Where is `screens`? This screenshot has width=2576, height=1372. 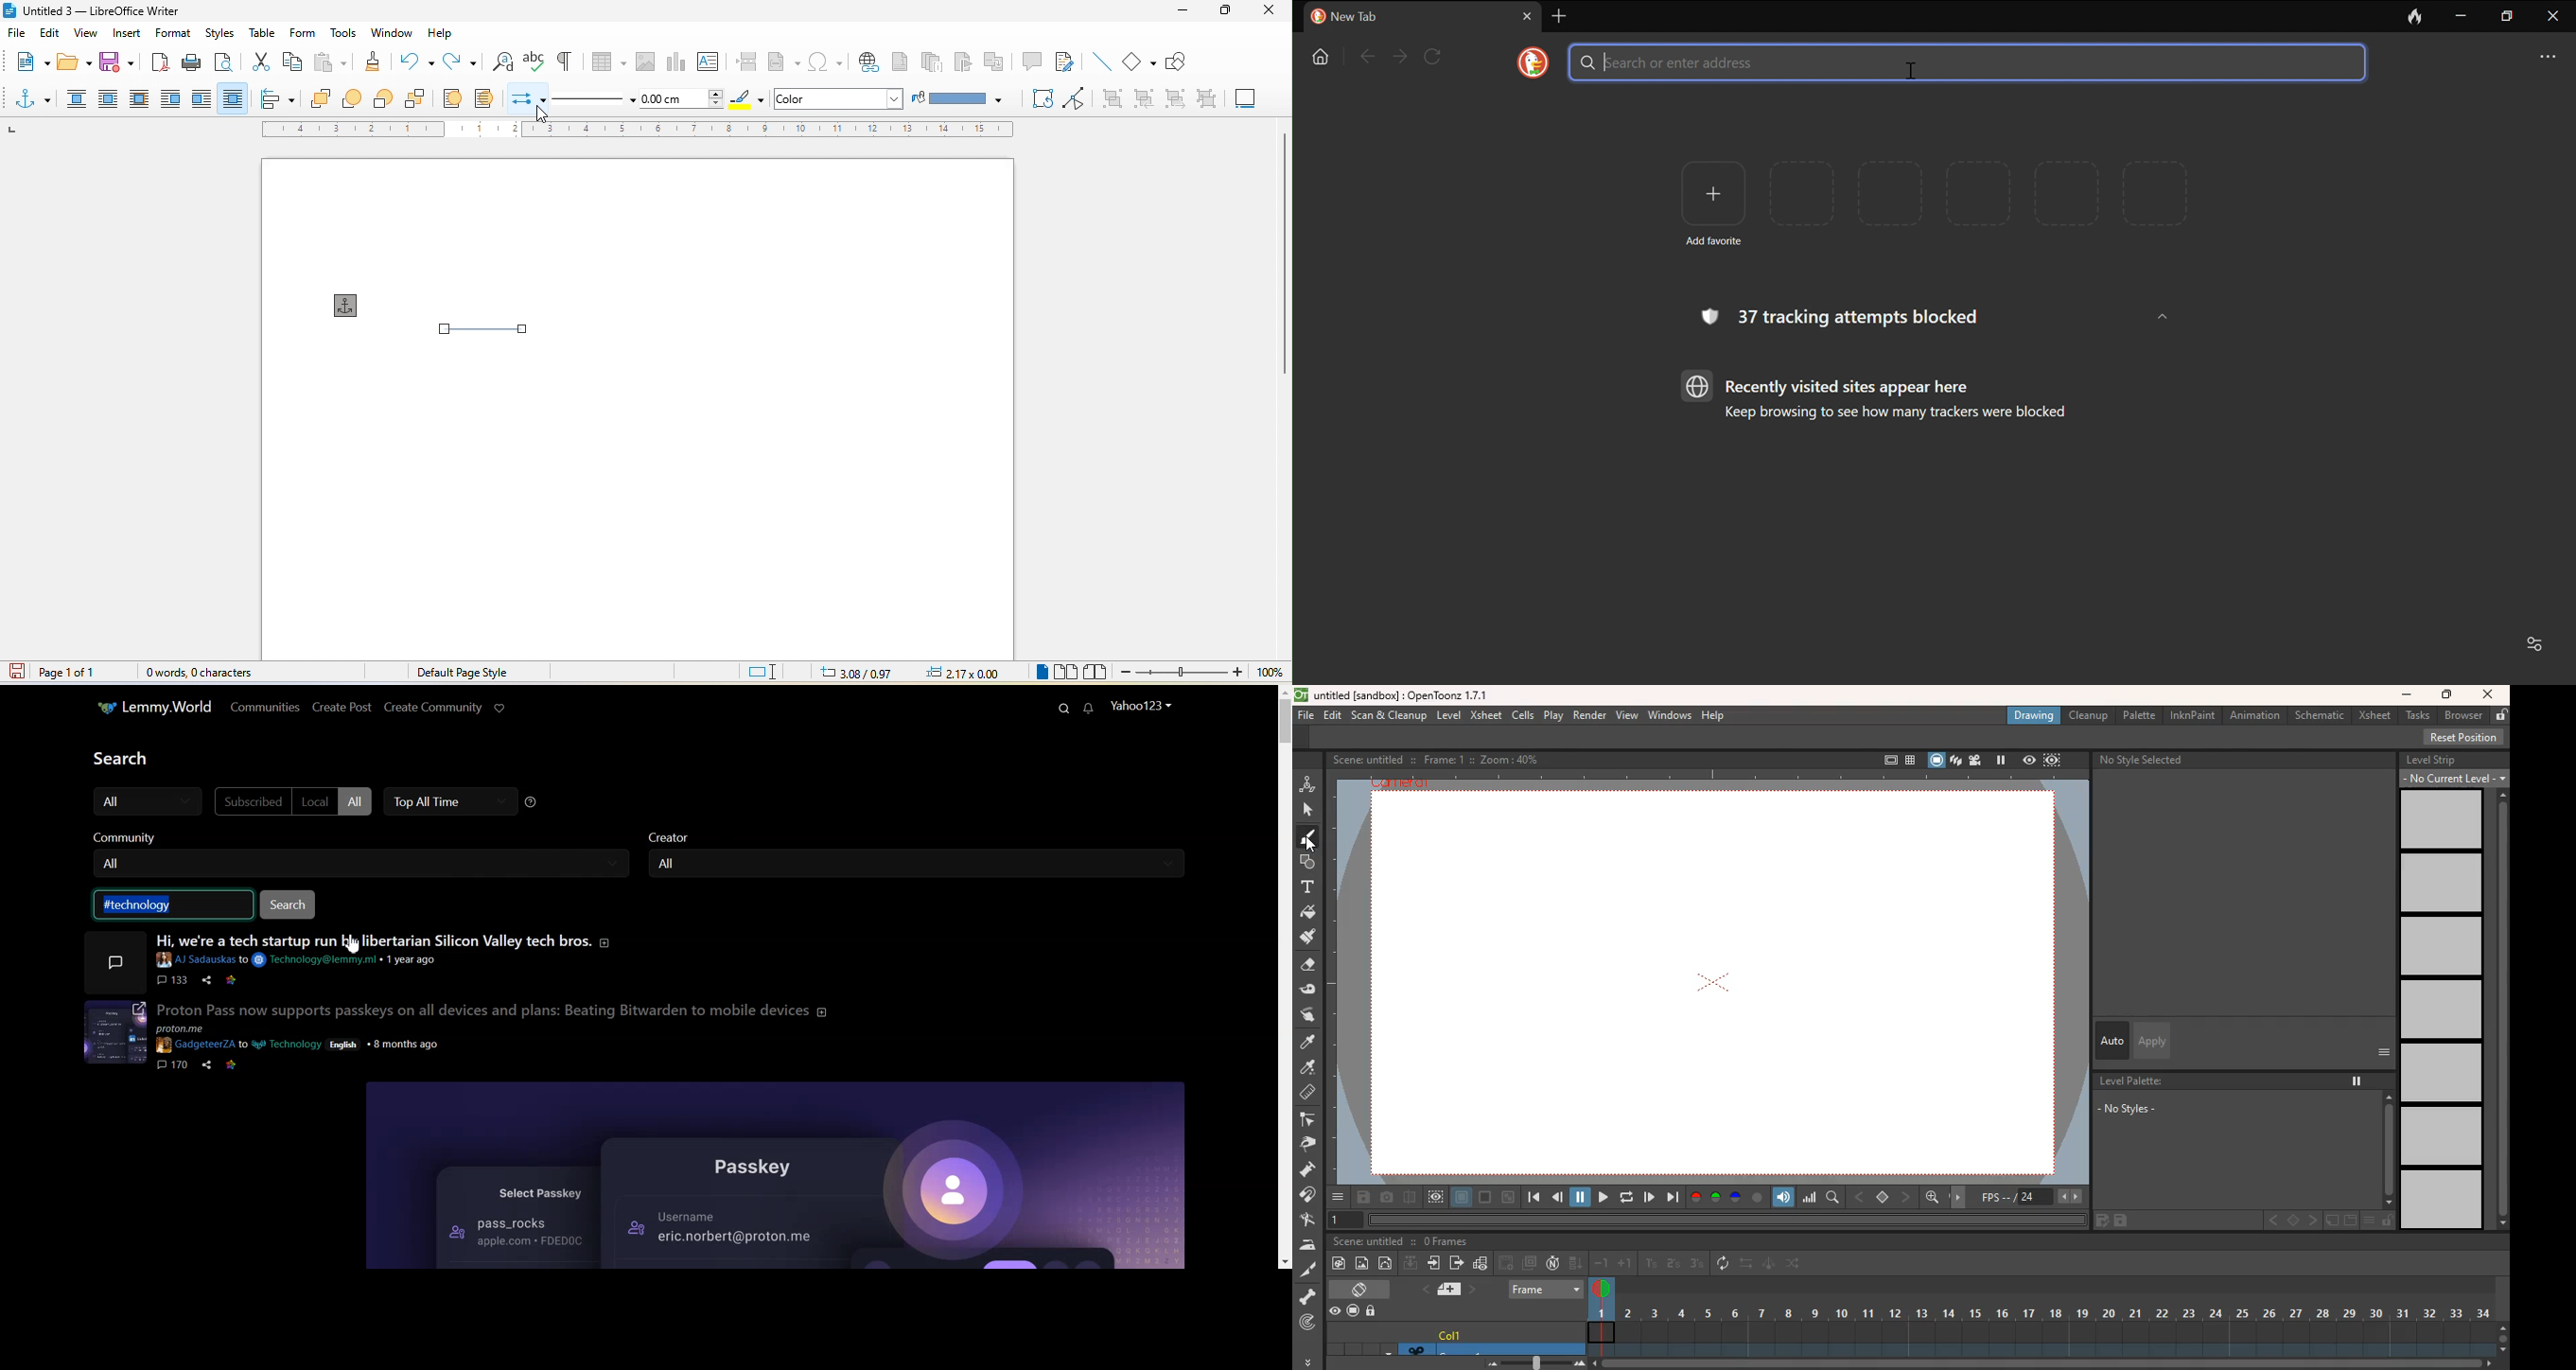
screens is located at coordinates (1531, 1263).